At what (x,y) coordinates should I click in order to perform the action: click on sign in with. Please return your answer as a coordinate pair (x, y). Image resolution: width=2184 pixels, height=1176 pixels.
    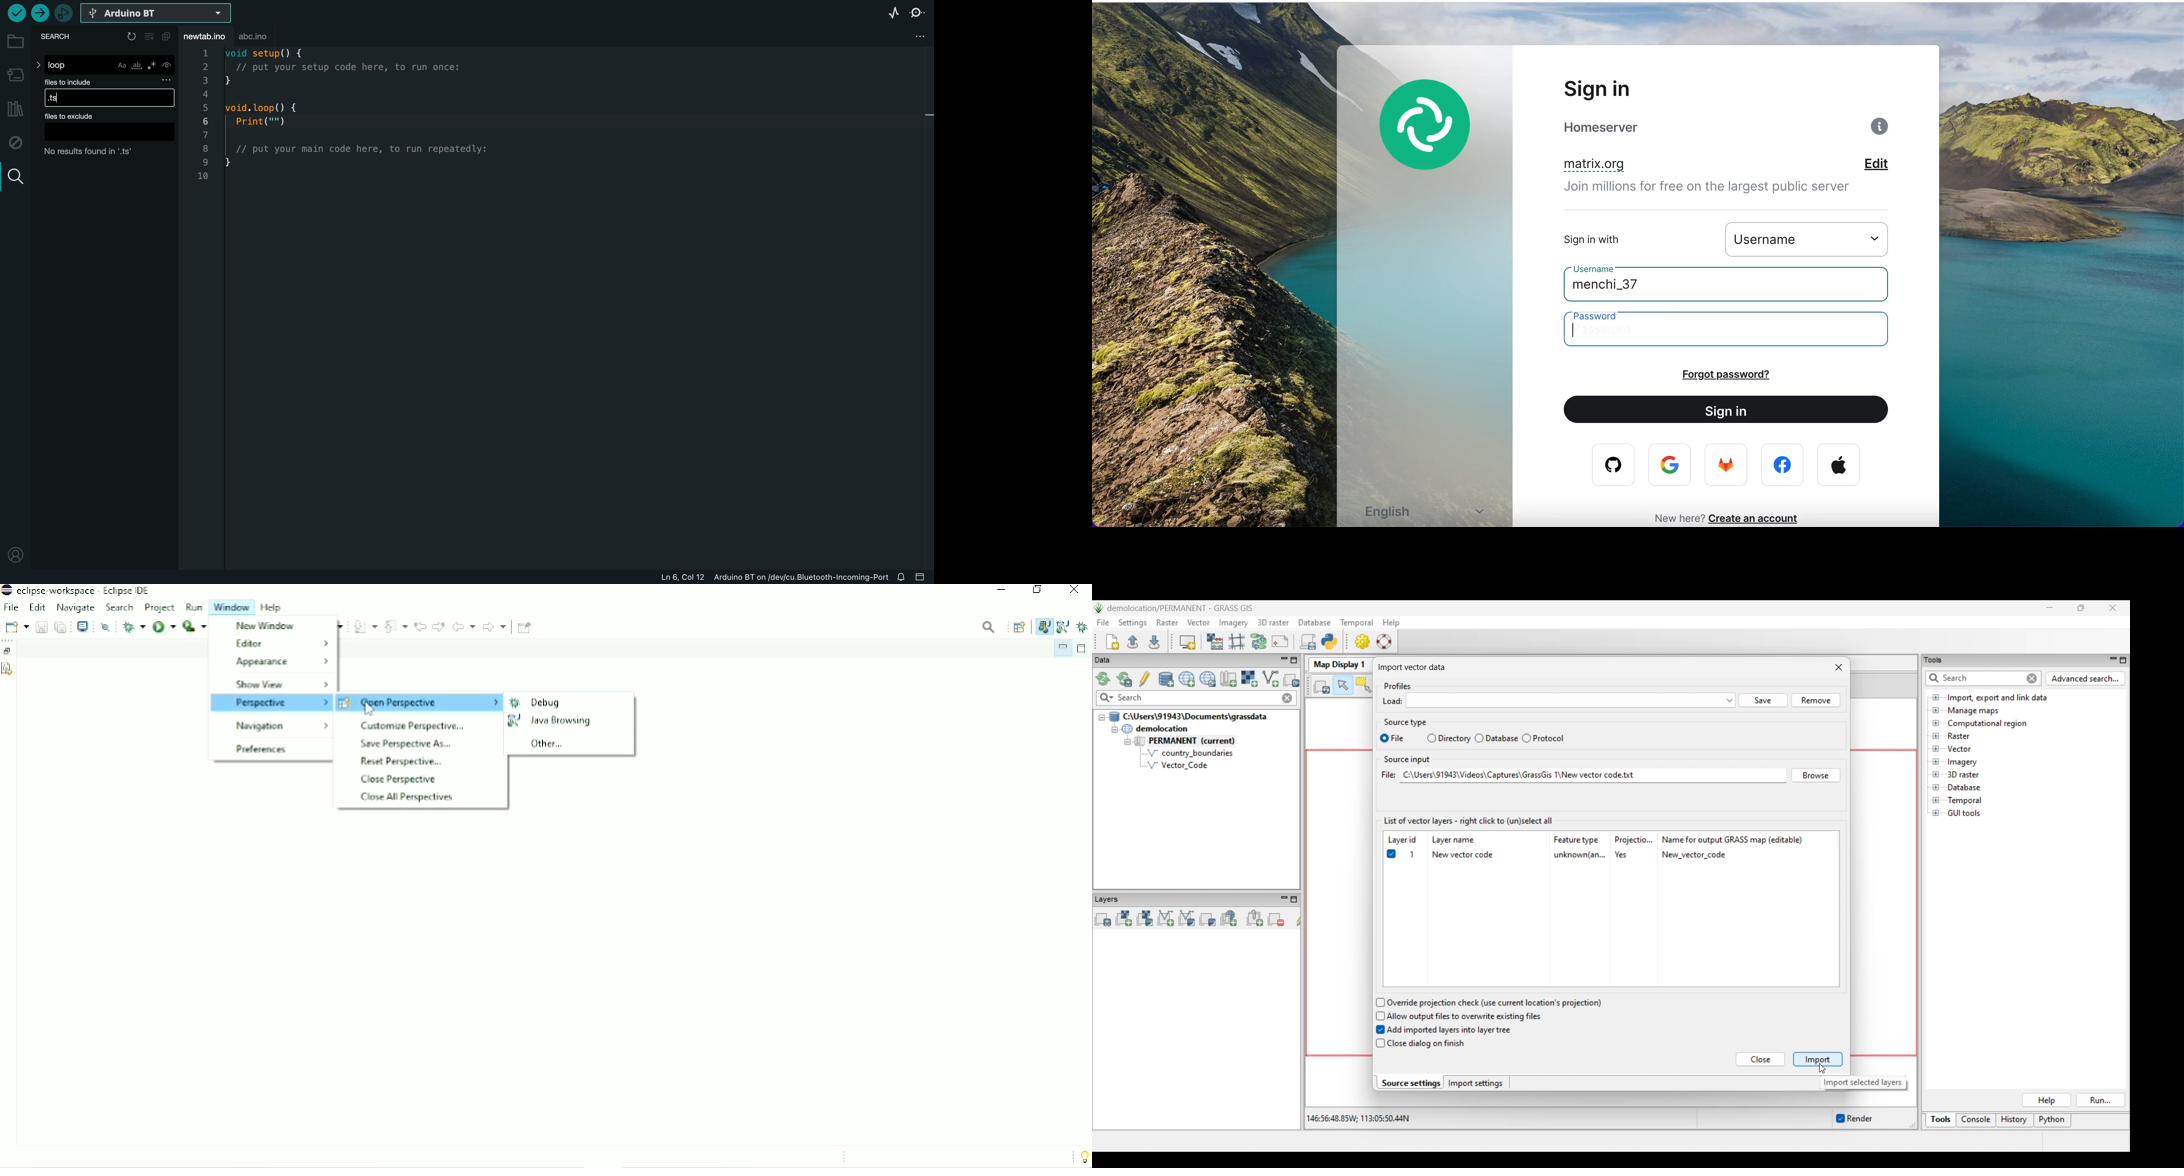
    Looking at the image, I should click on (1618, 239).